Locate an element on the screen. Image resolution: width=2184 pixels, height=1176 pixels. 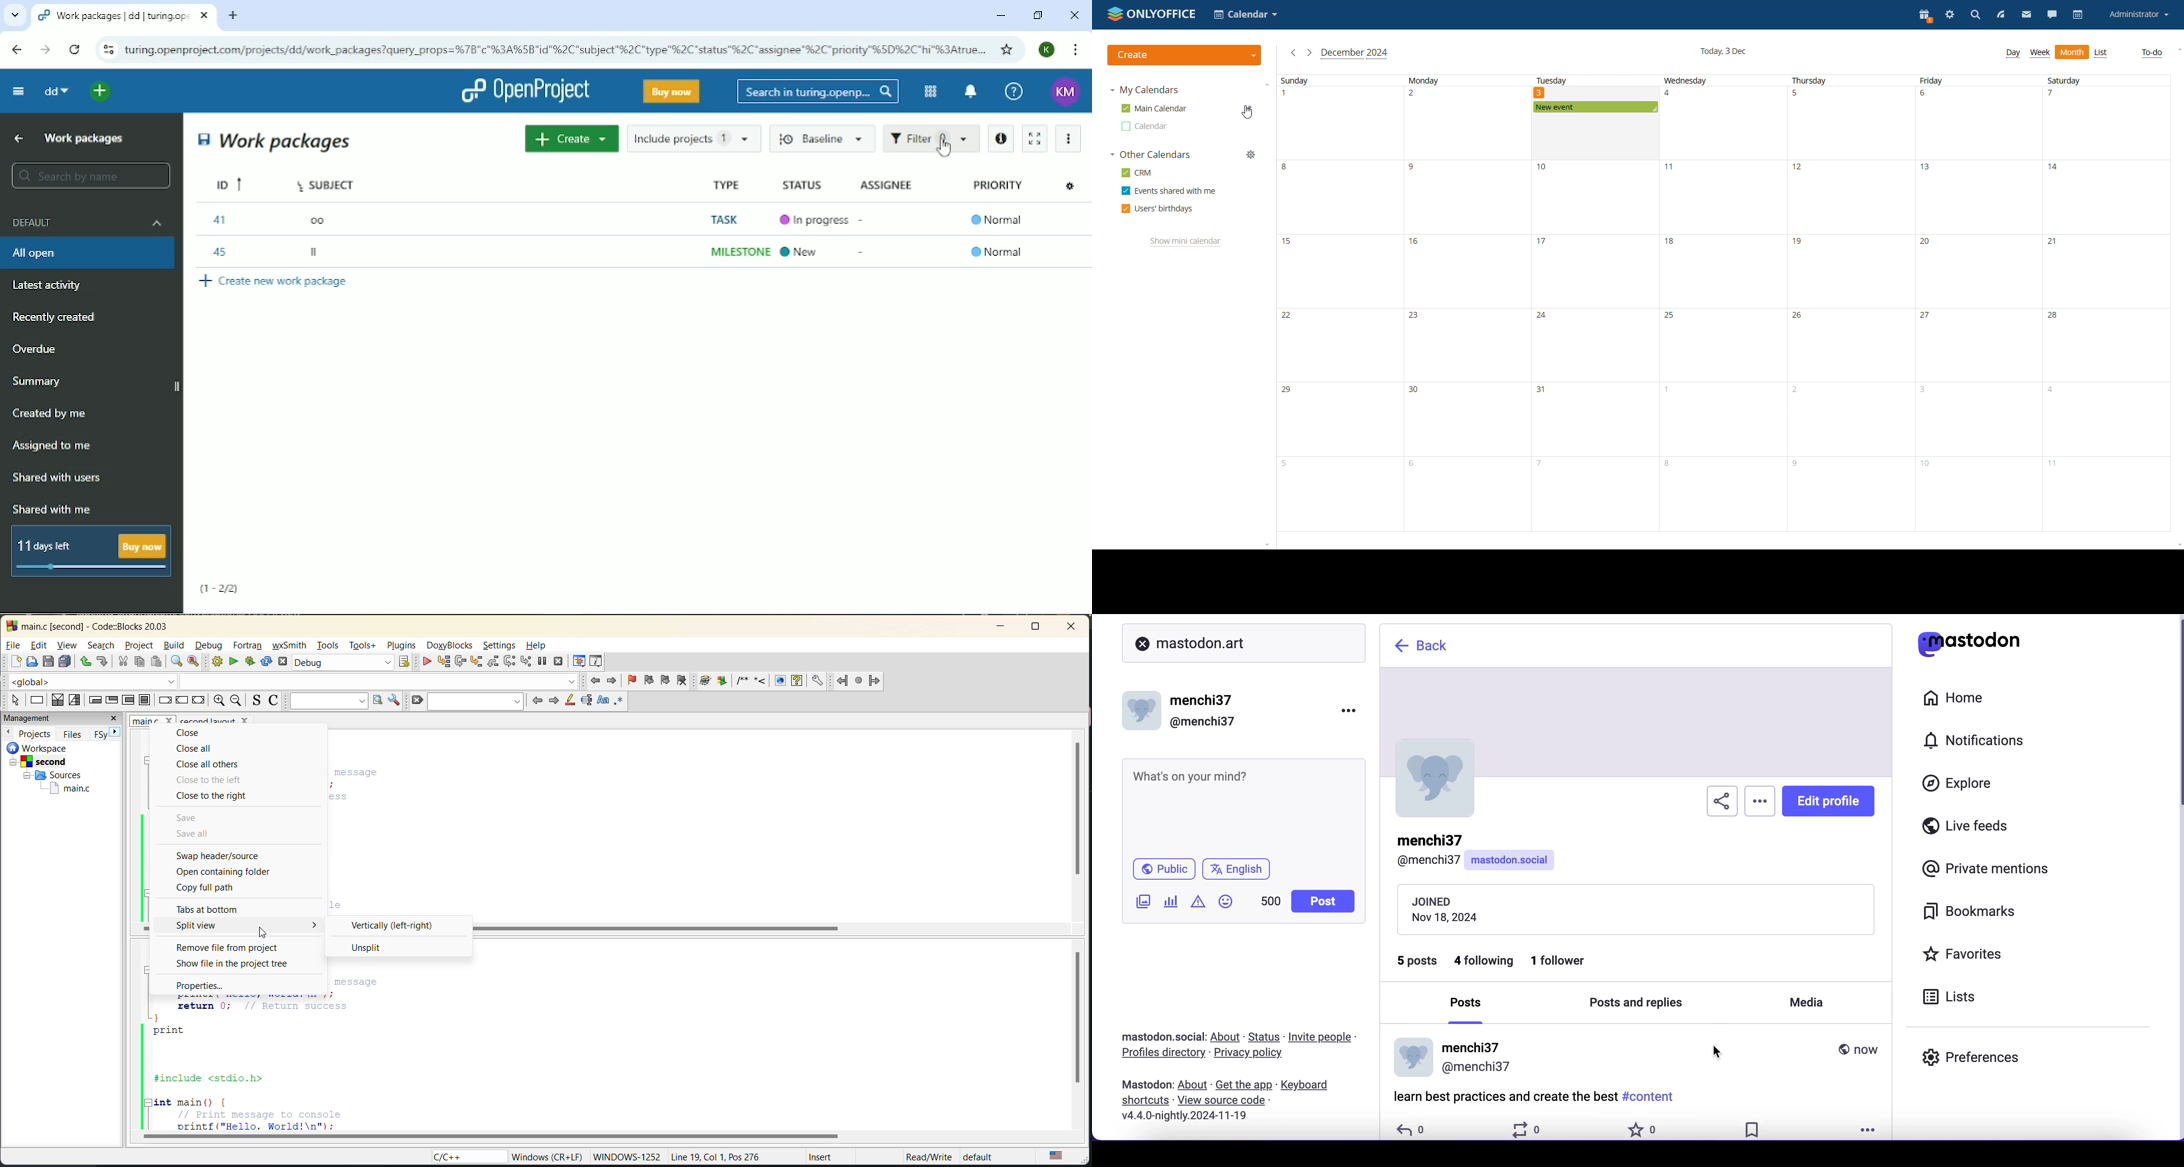
next instruction is located at coordinates (510, 662).